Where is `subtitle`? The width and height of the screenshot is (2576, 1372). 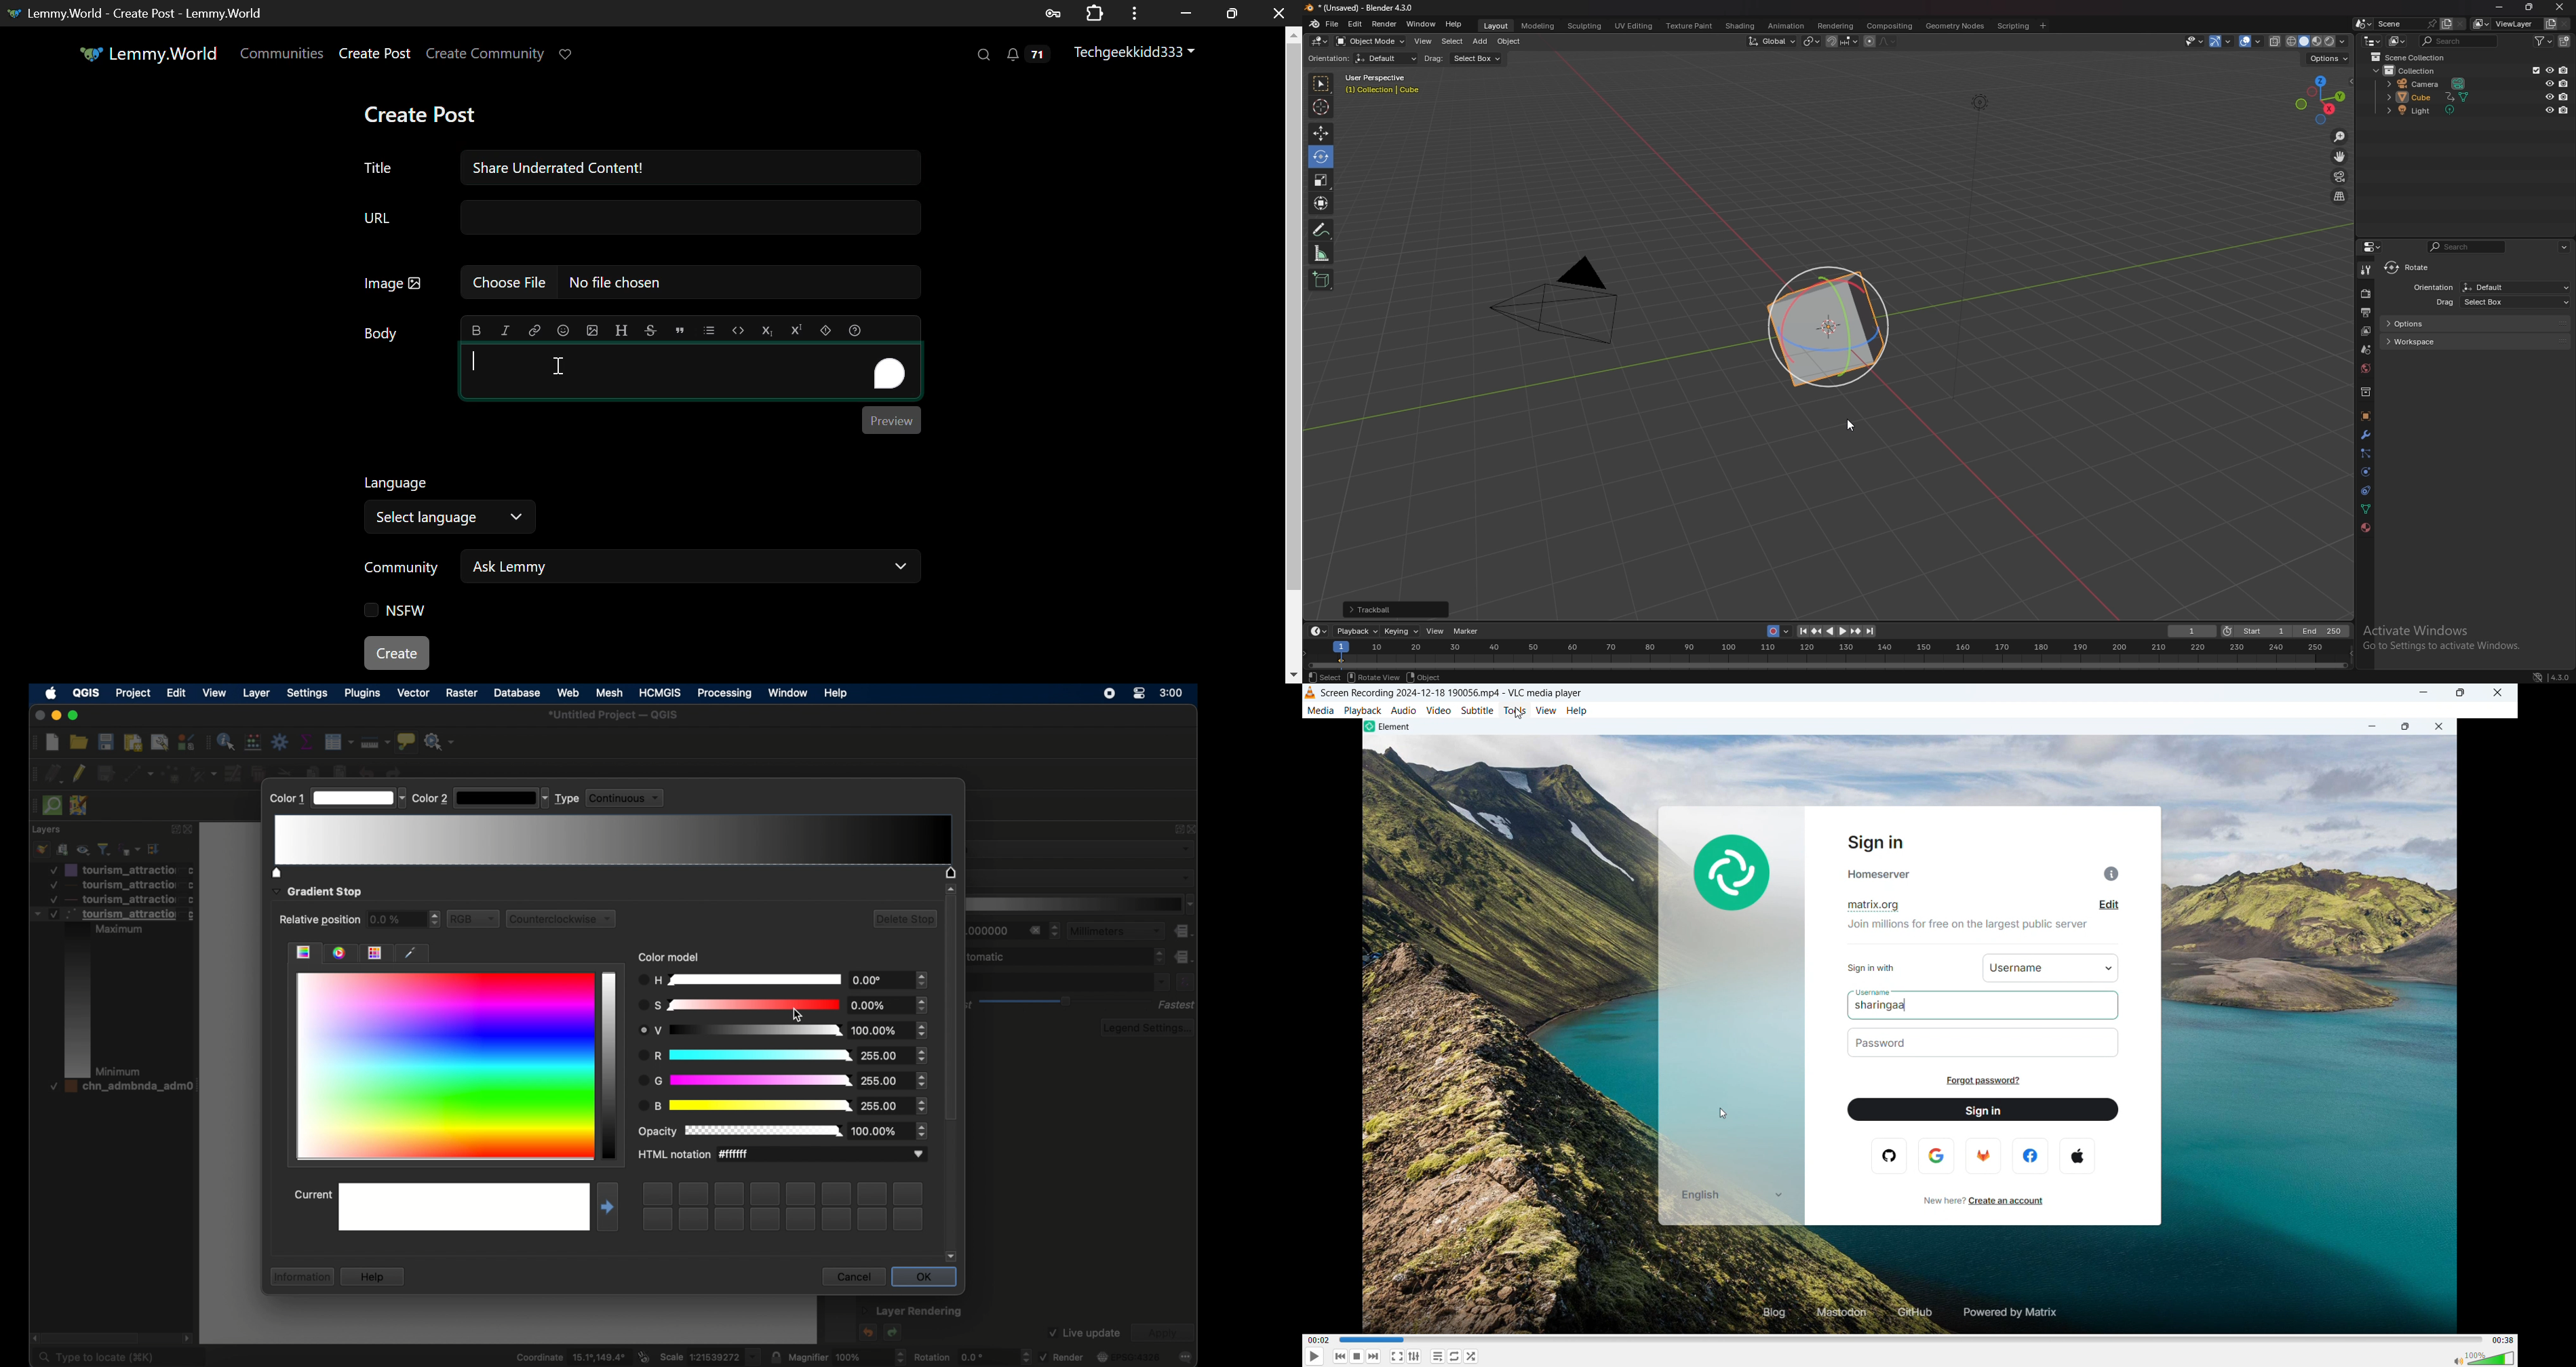 subtitle is located at coordinates (1477, 710).